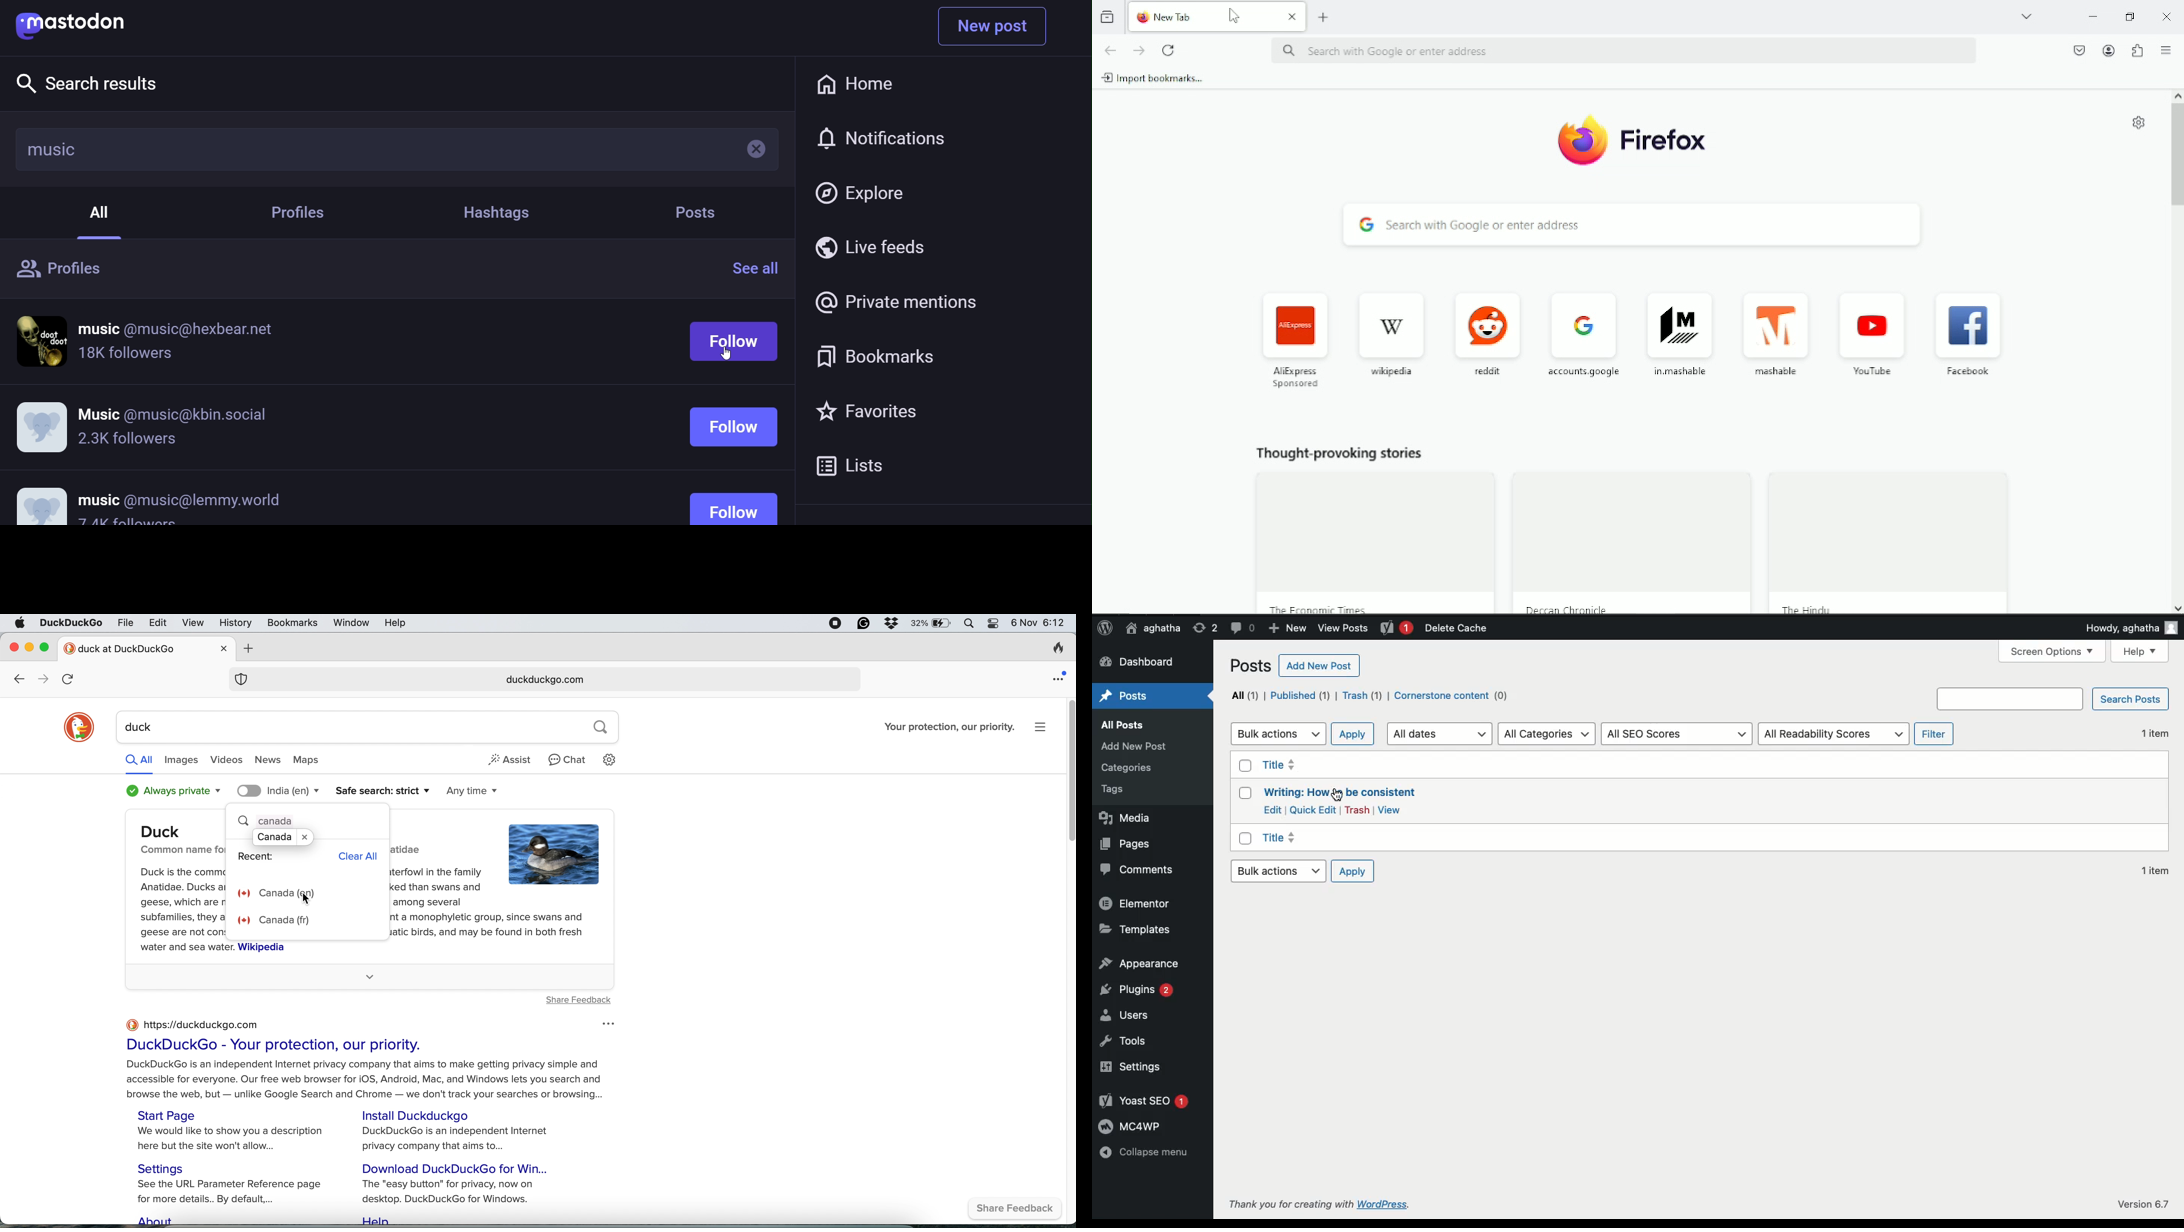  What do you see at coordinates (2079, 53) in the screenshot?
I see `Save to pocket` at bounding box center [2079, 53].